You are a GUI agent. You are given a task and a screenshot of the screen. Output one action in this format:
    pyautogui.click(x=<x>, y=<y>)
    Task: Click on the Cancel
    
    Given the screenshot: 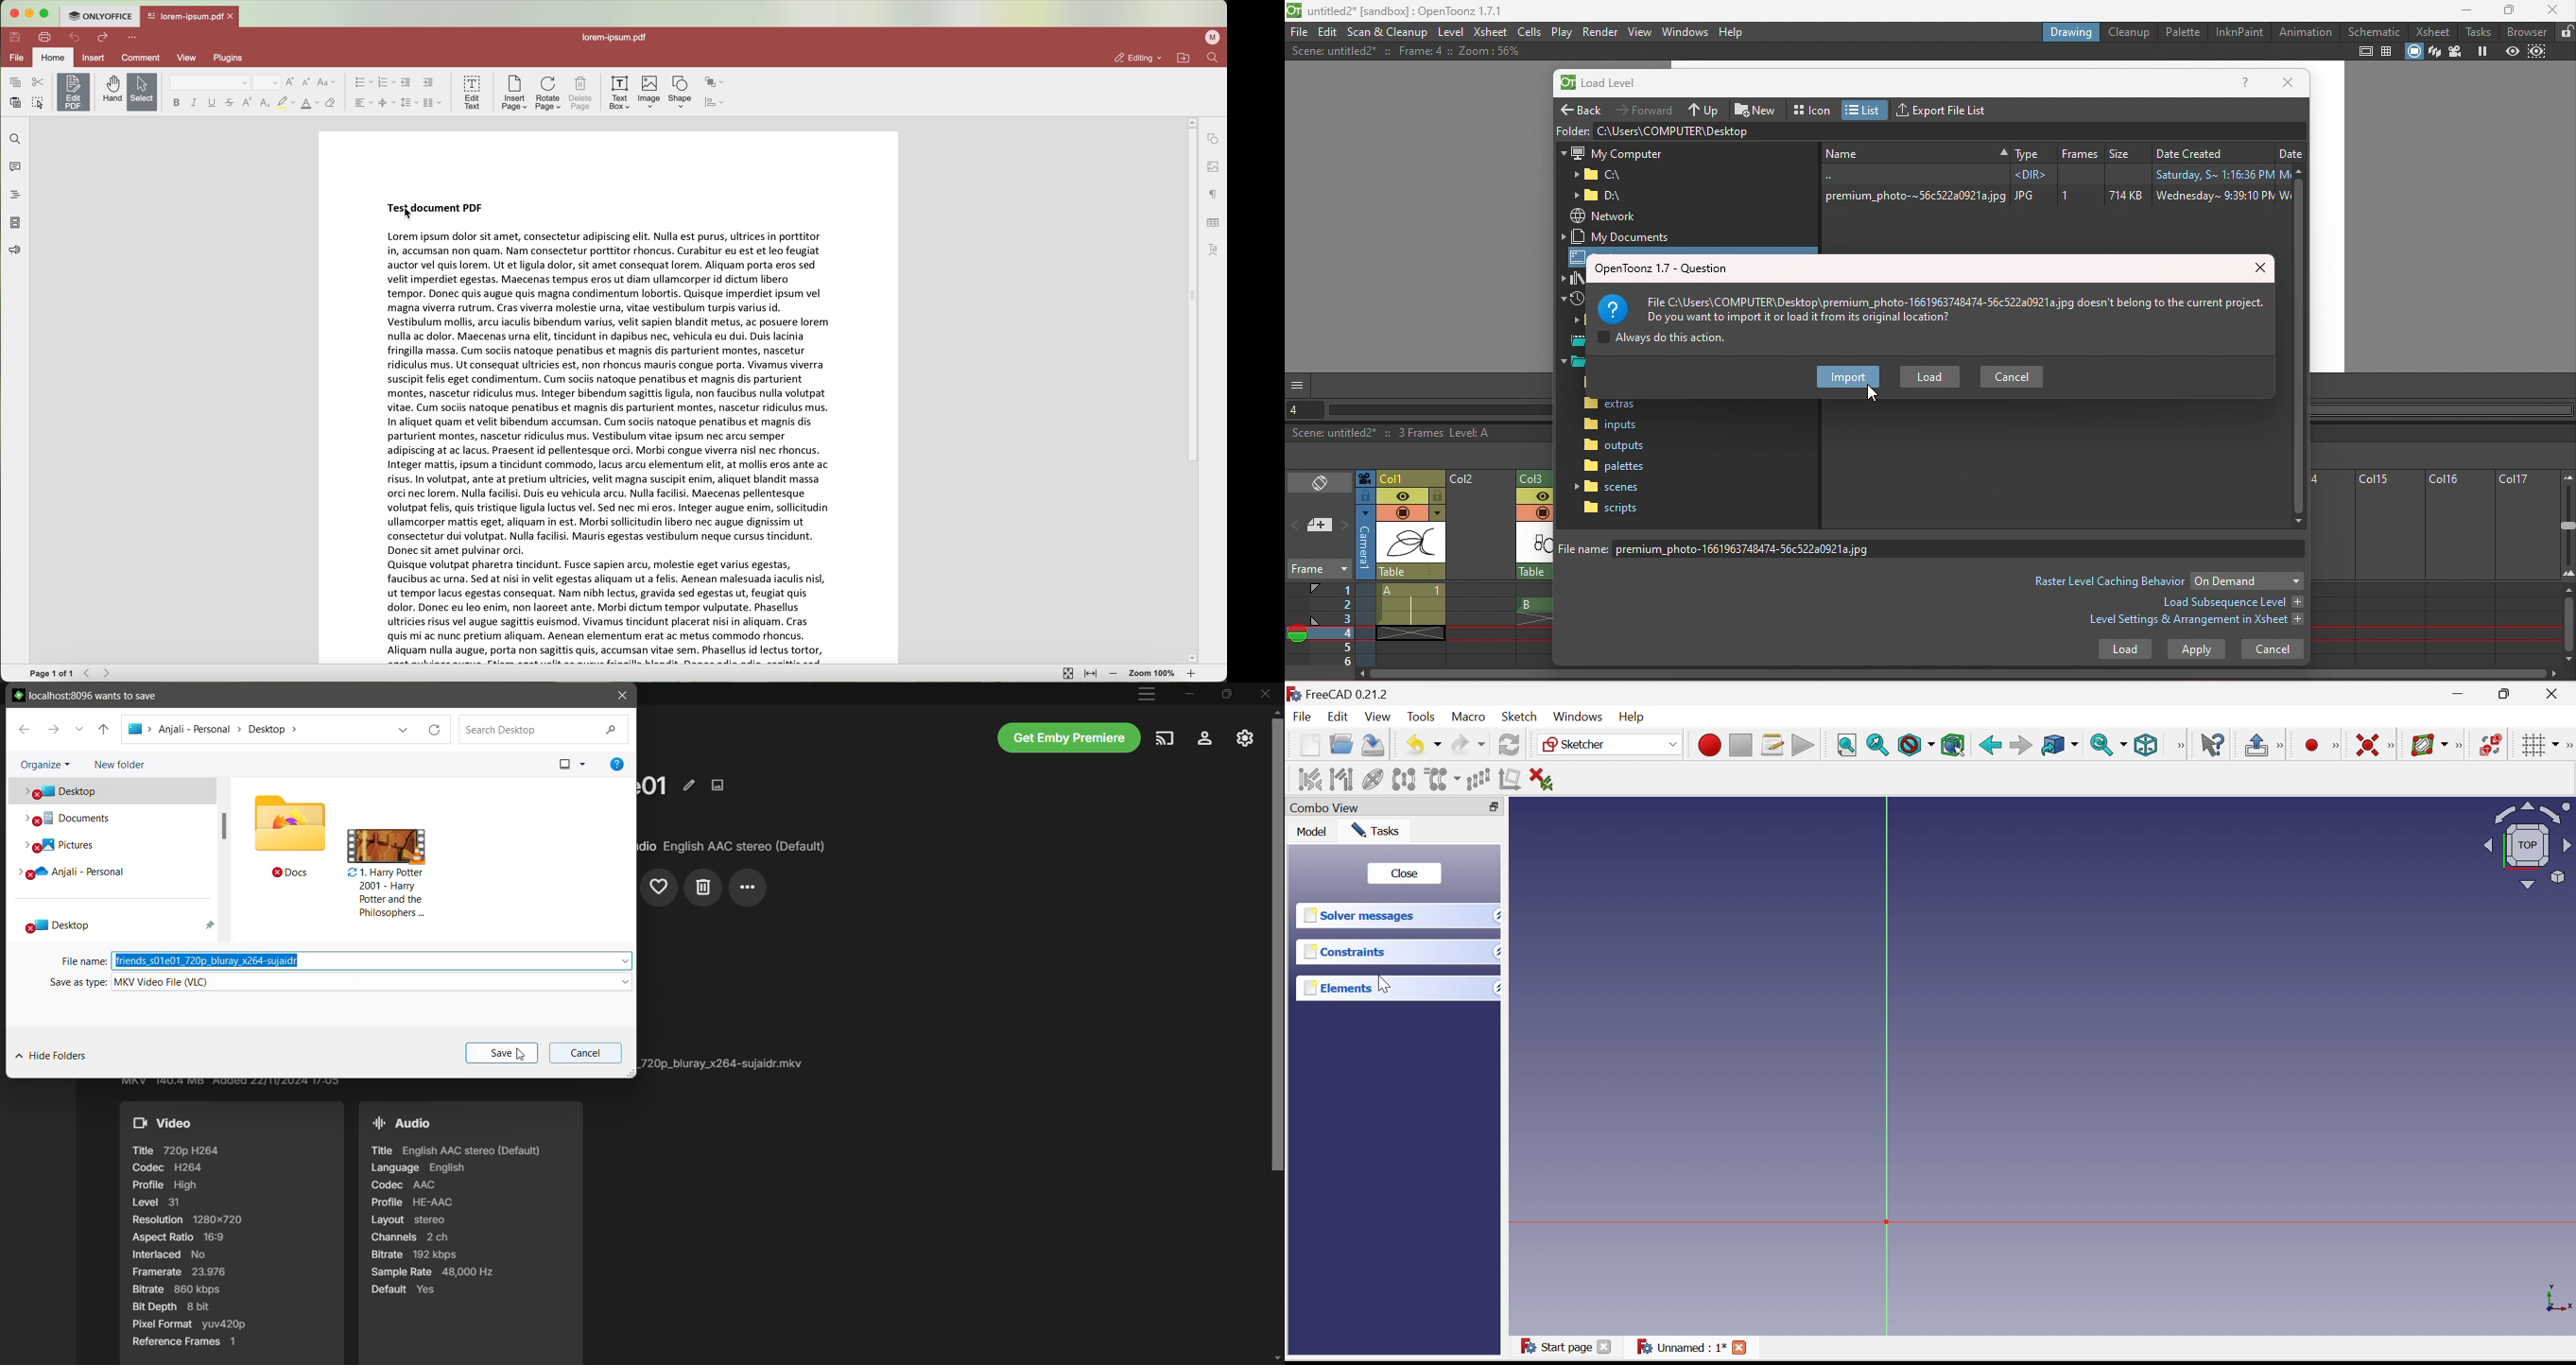 What is the action you would take?
    pyautogui.click(x=2012, y=375)
    